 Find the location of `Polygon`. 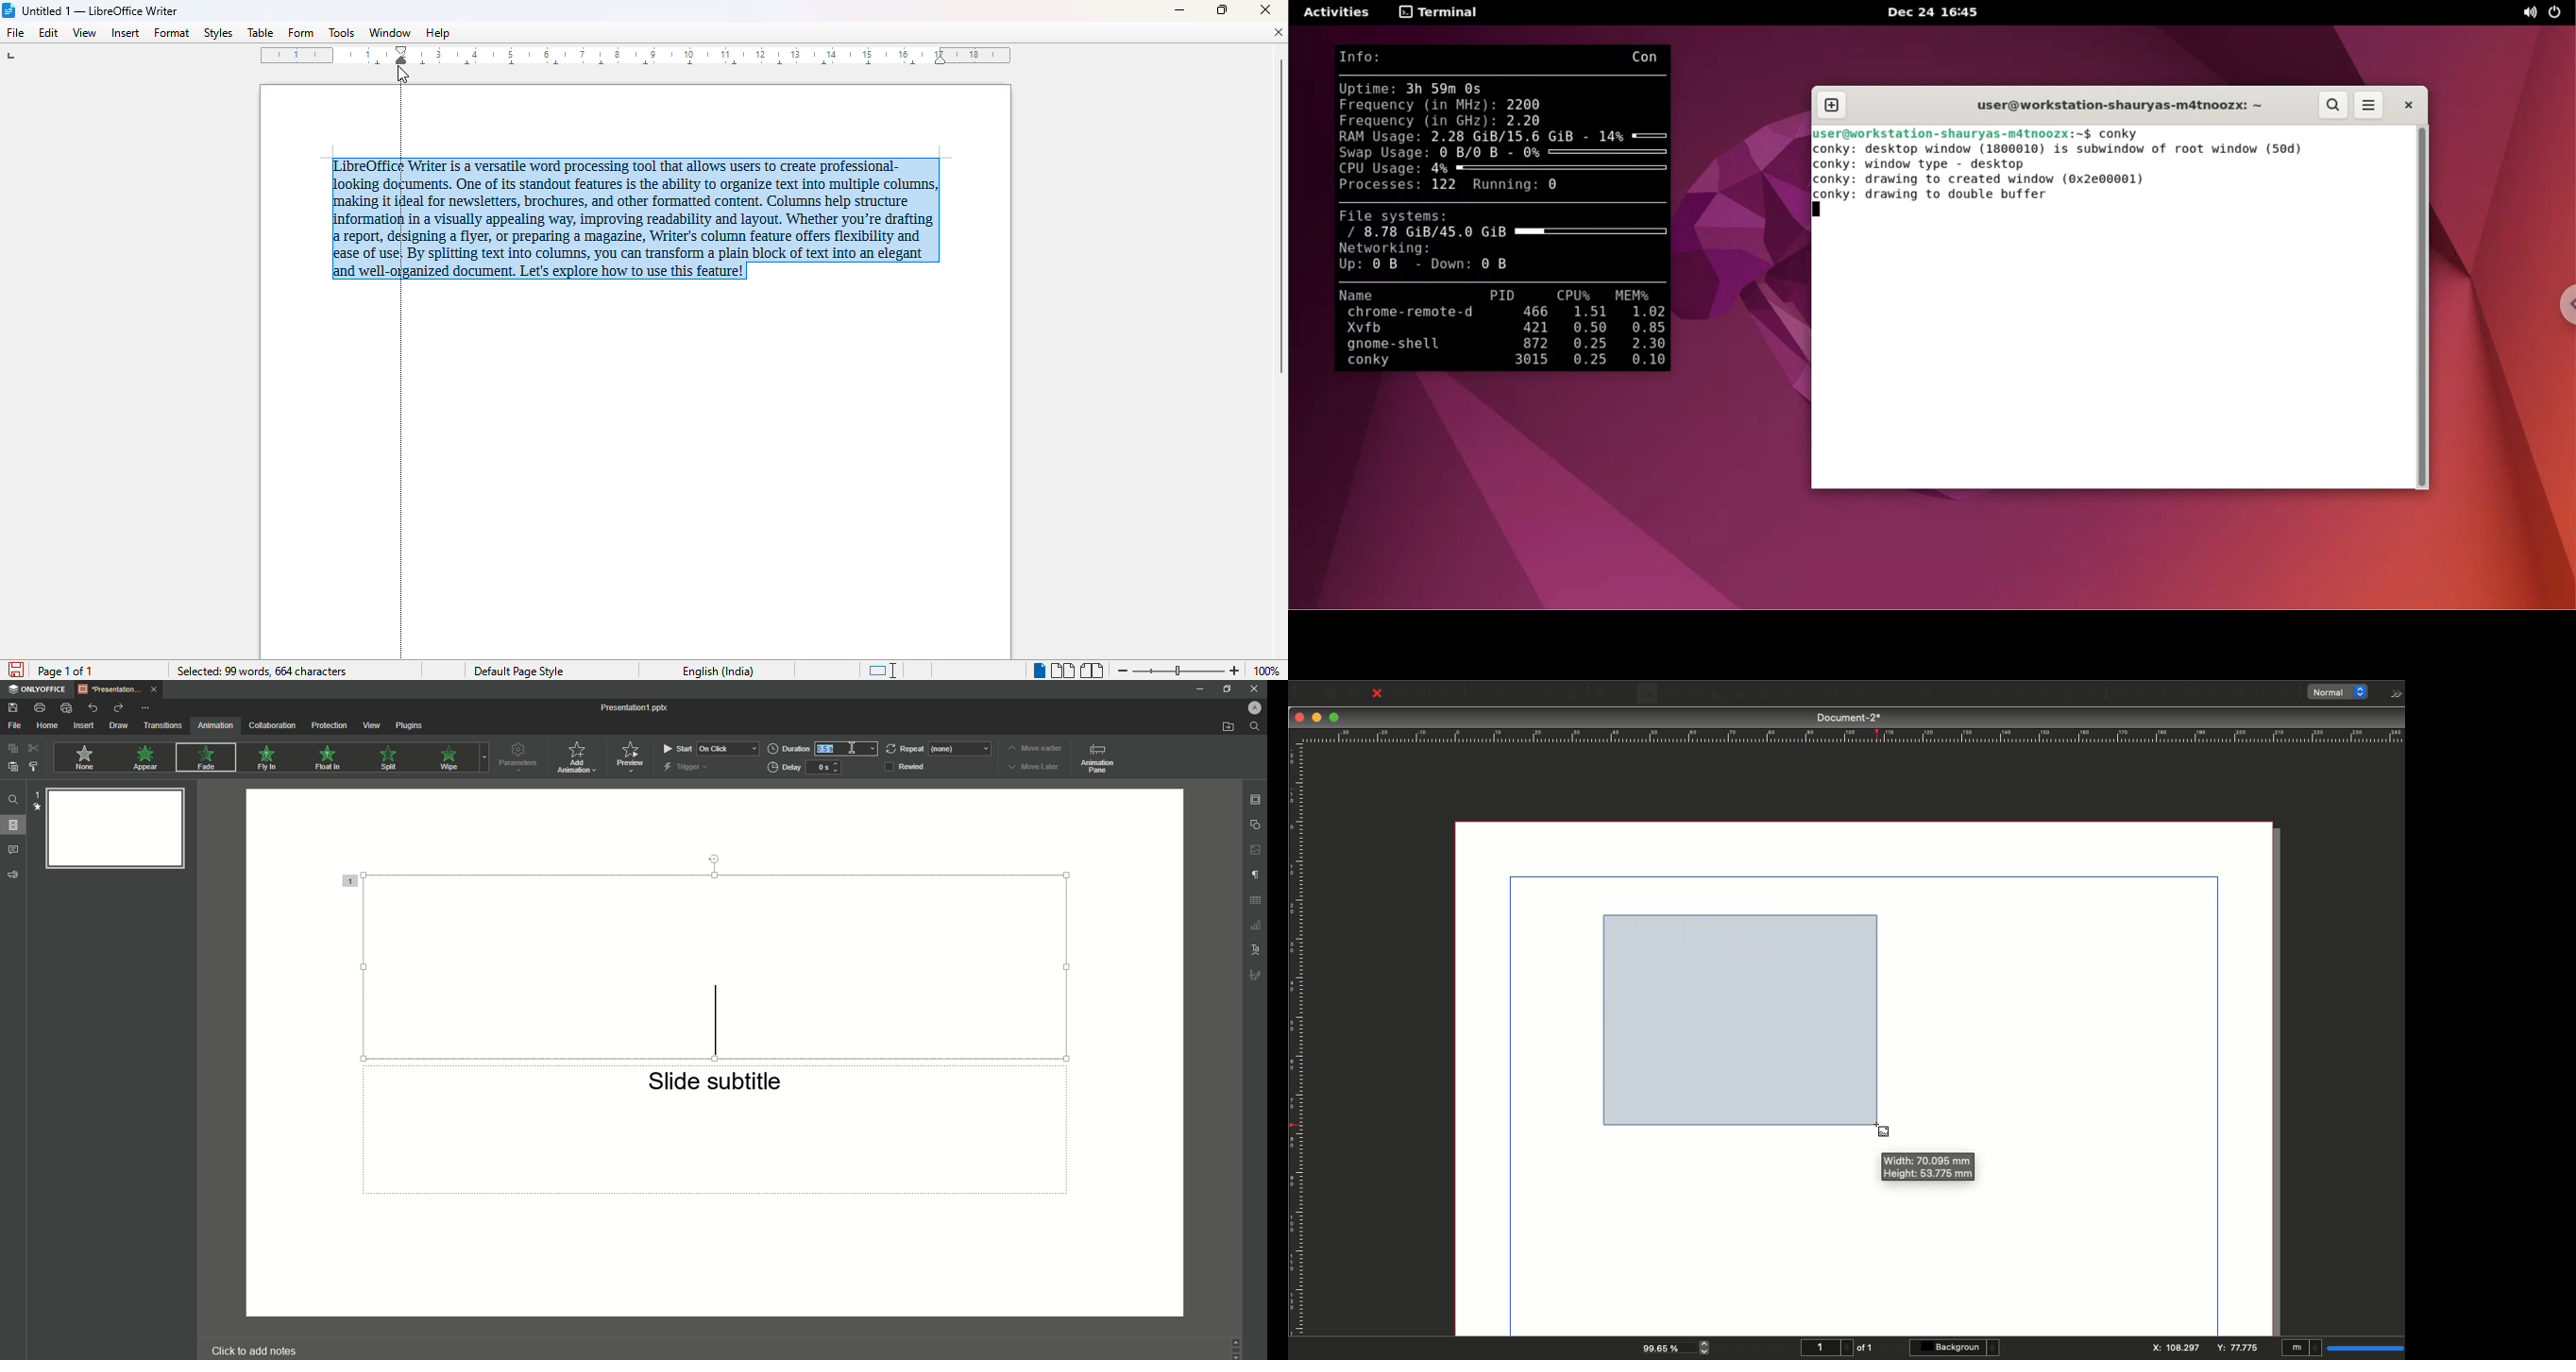

Polygon is located at coordinates (1740, 695).